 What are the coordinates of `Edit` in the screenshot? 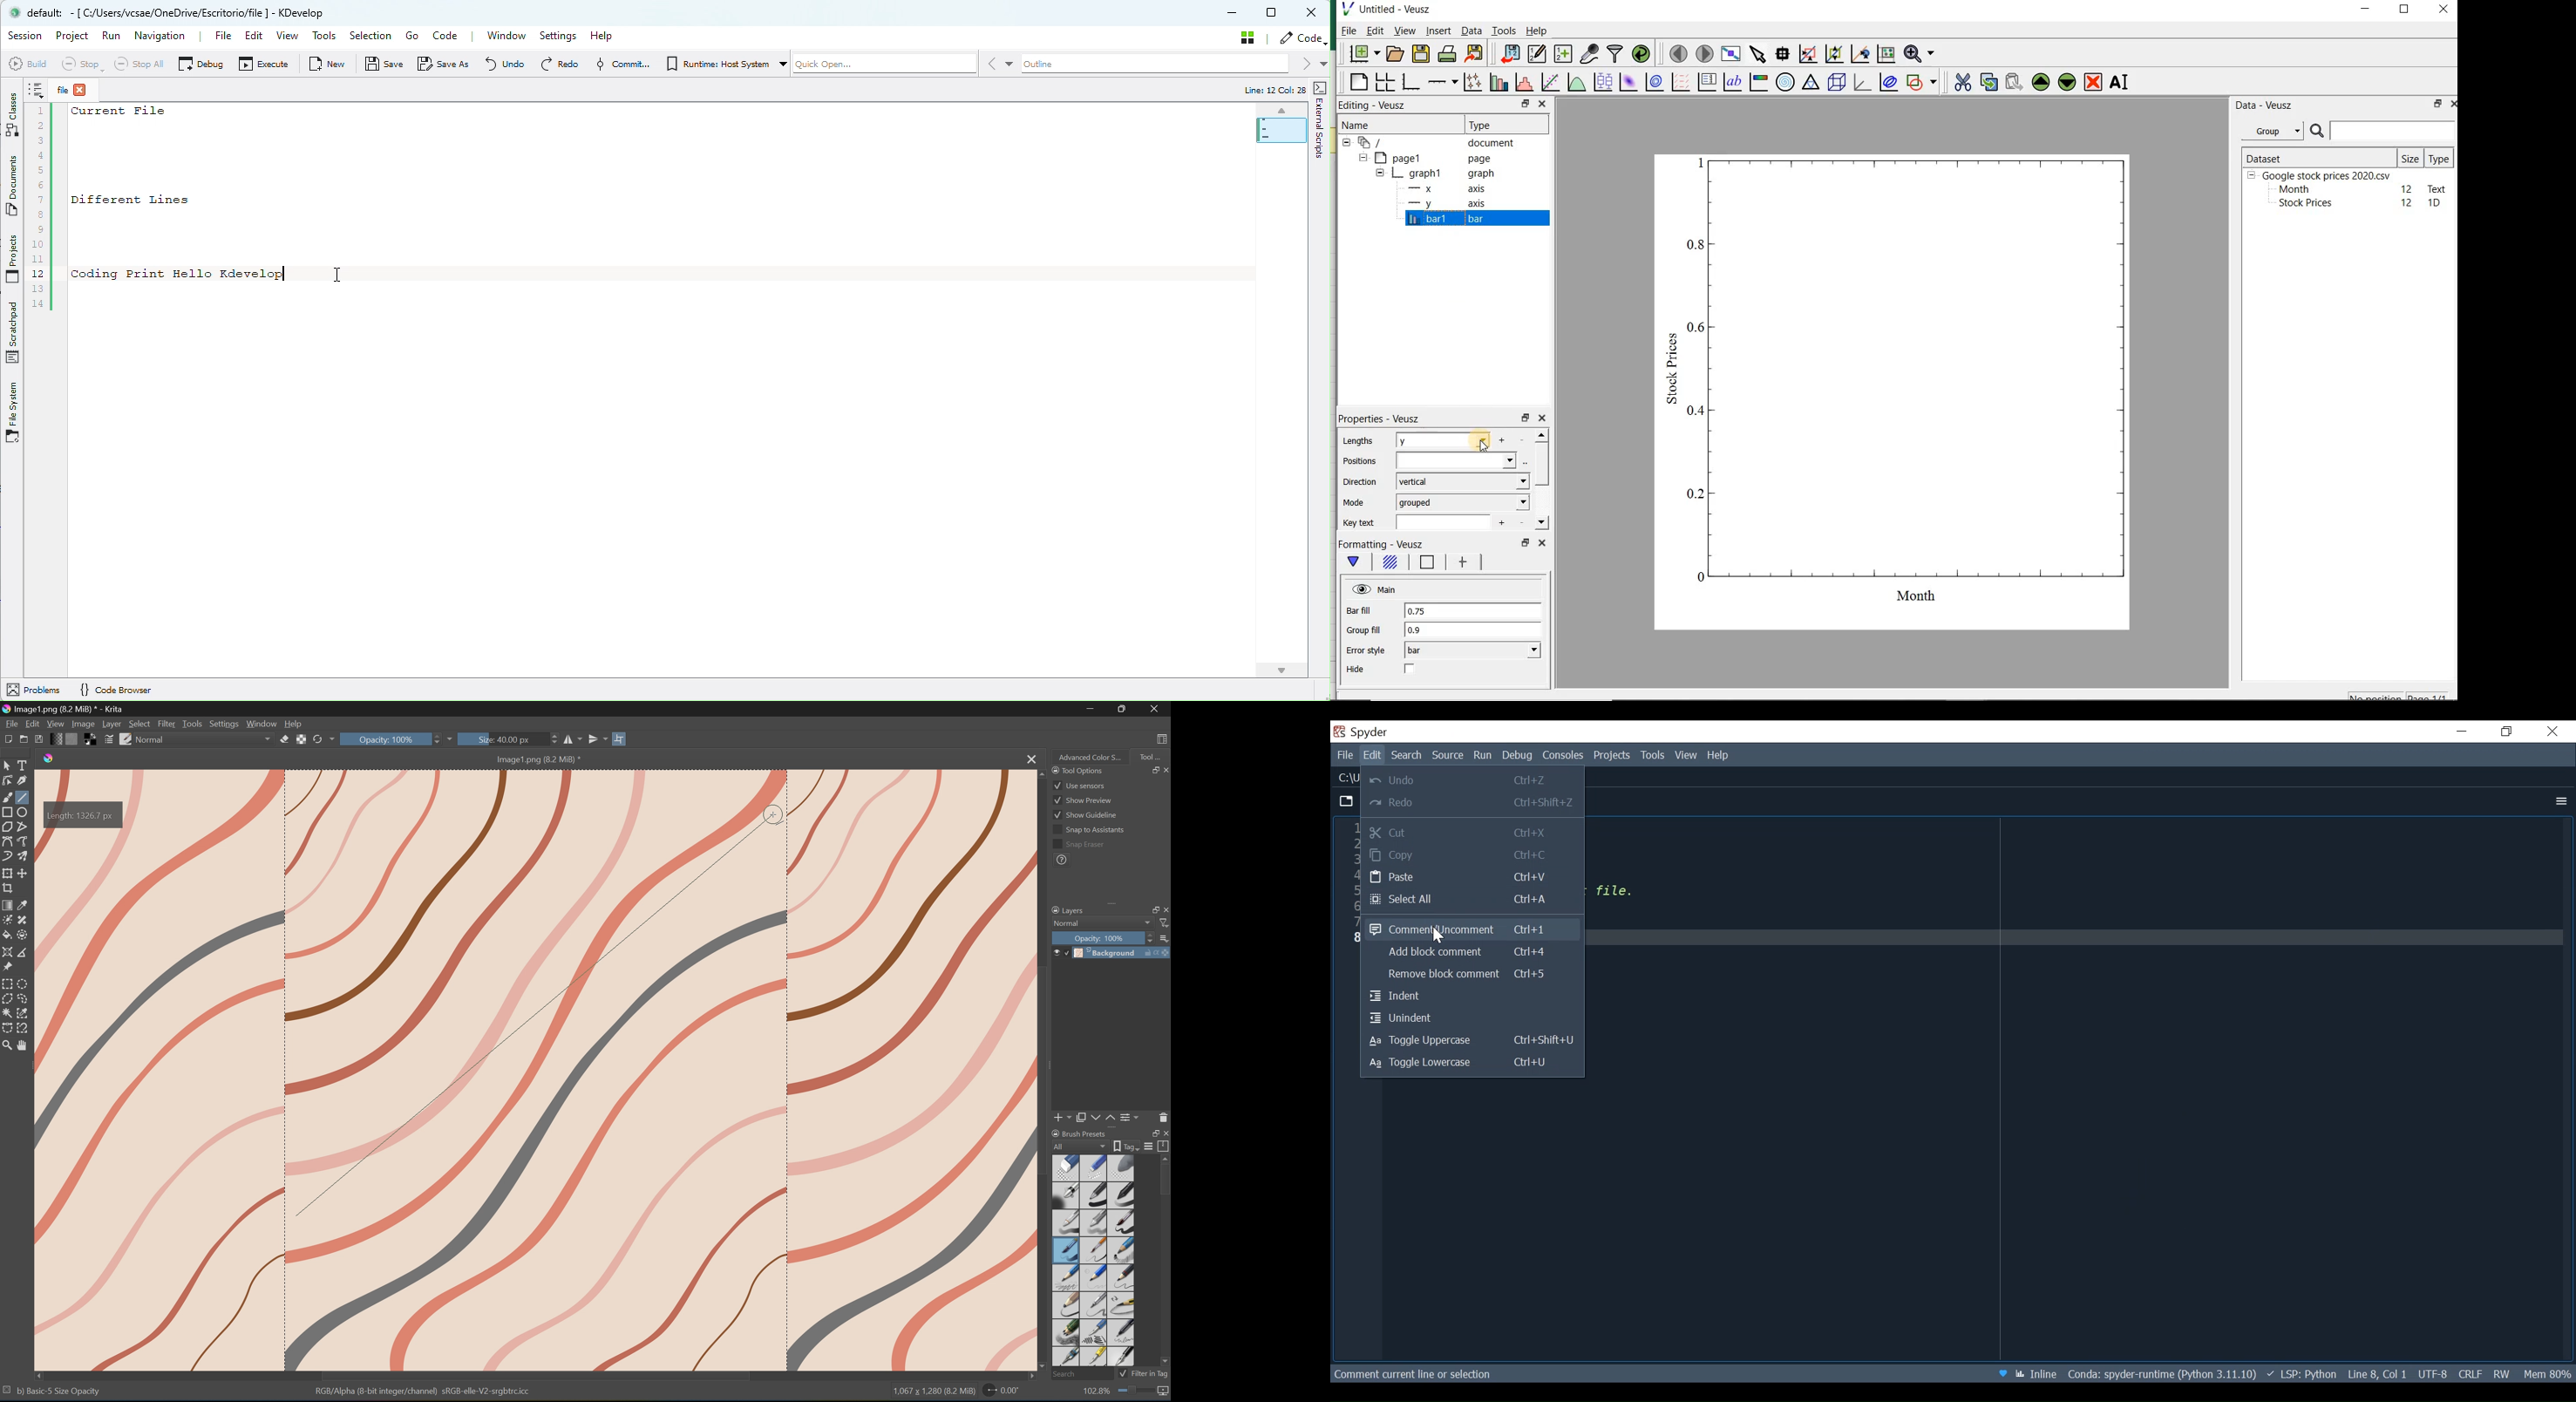 It's located at (1374, 30).